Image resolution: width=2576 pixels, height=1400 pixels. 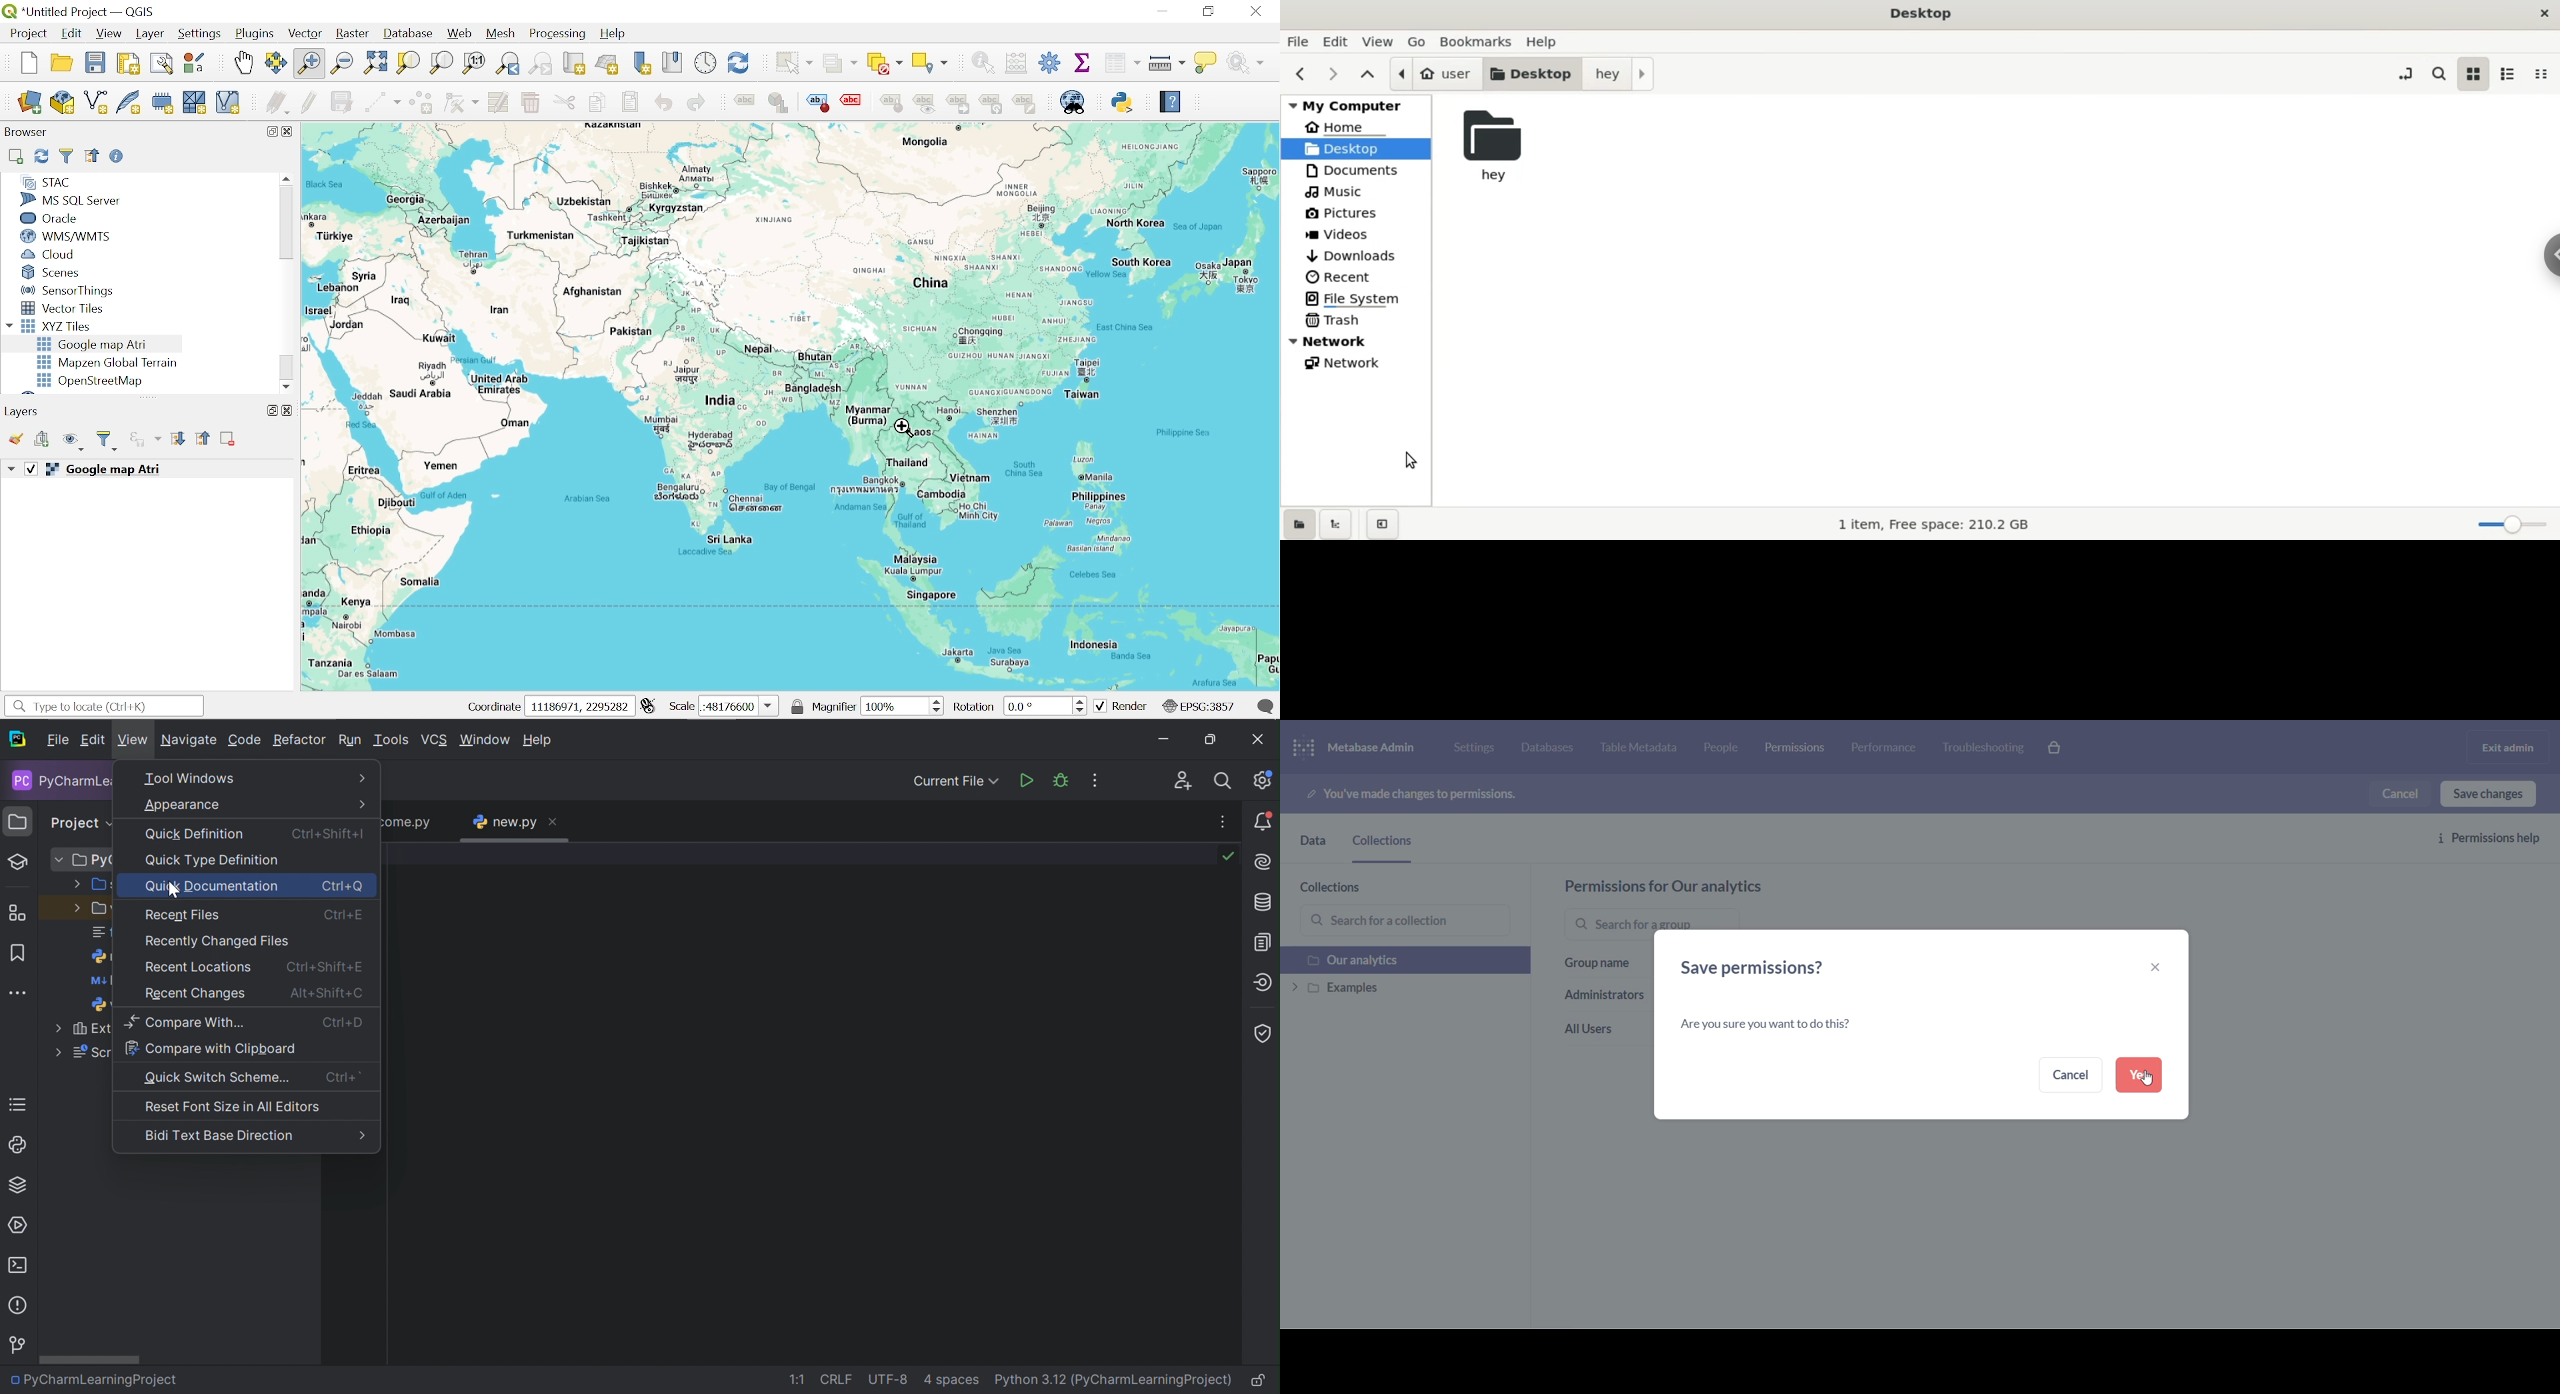 I want to click on bookmarks, so click(x=1477, y=43).